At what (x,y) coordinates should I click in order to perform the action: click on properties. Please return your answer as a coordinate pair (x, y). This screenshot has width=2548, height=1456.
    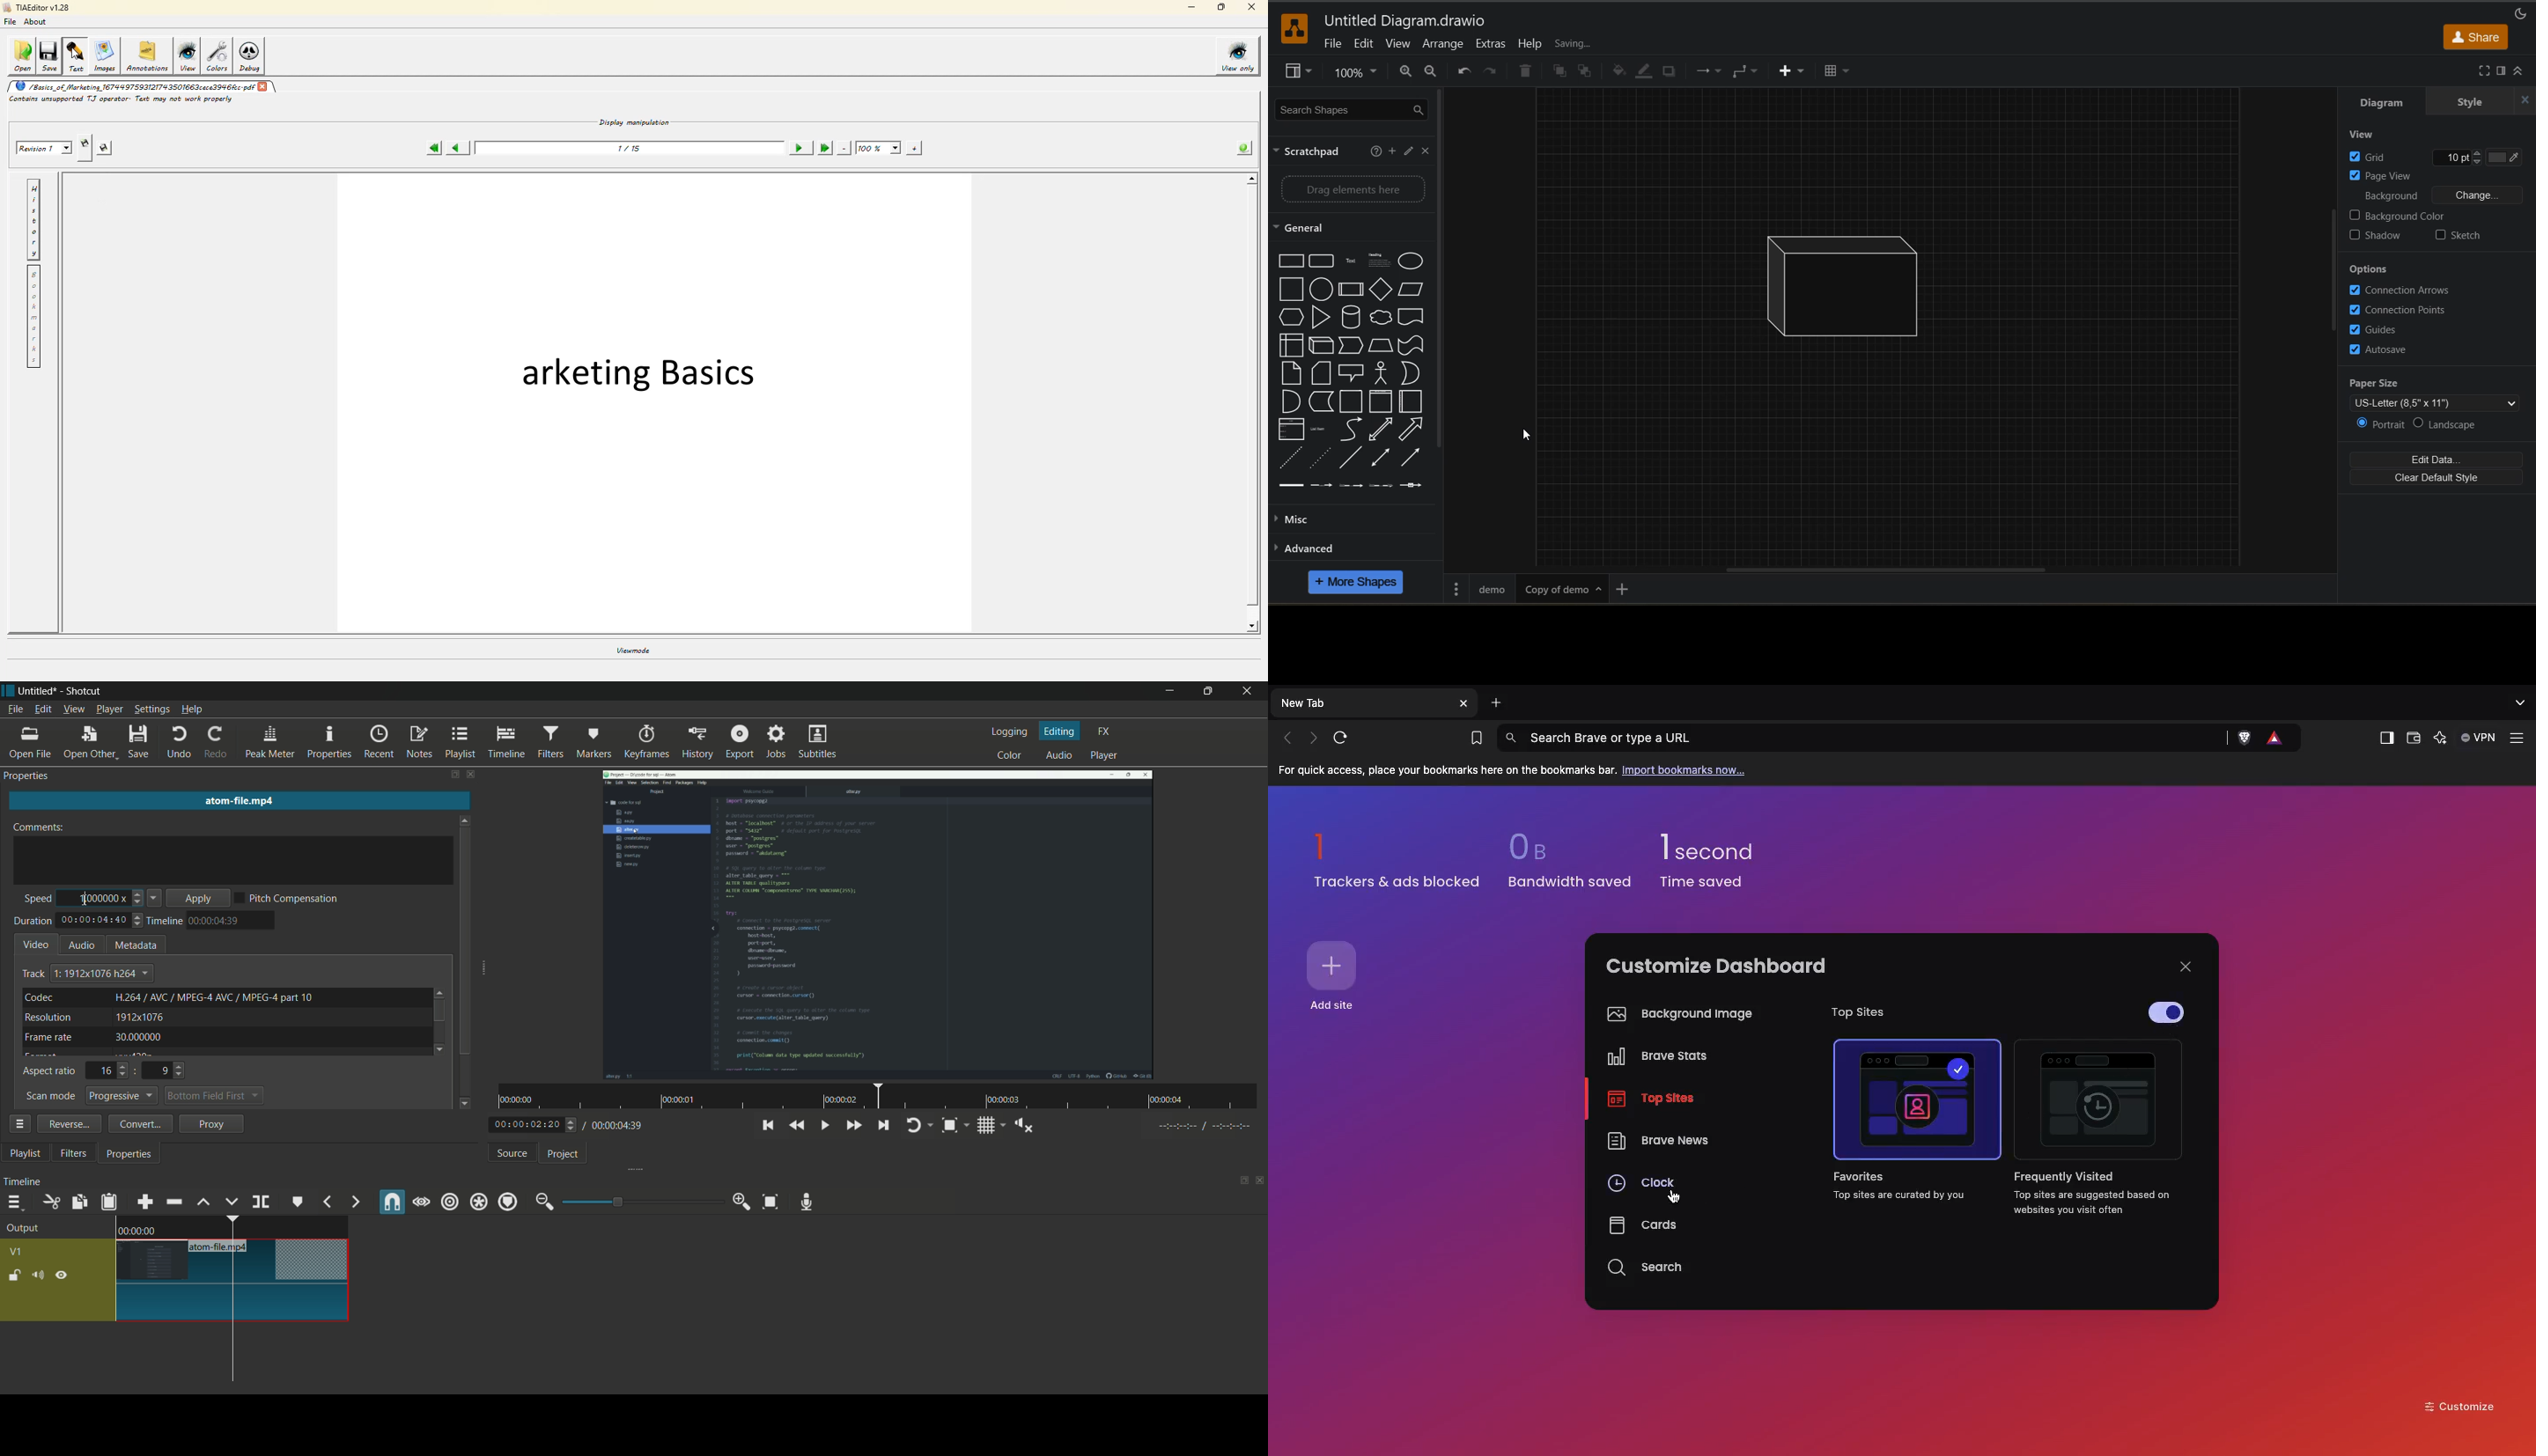
    Looking at the image, I should click on (131, 1153).